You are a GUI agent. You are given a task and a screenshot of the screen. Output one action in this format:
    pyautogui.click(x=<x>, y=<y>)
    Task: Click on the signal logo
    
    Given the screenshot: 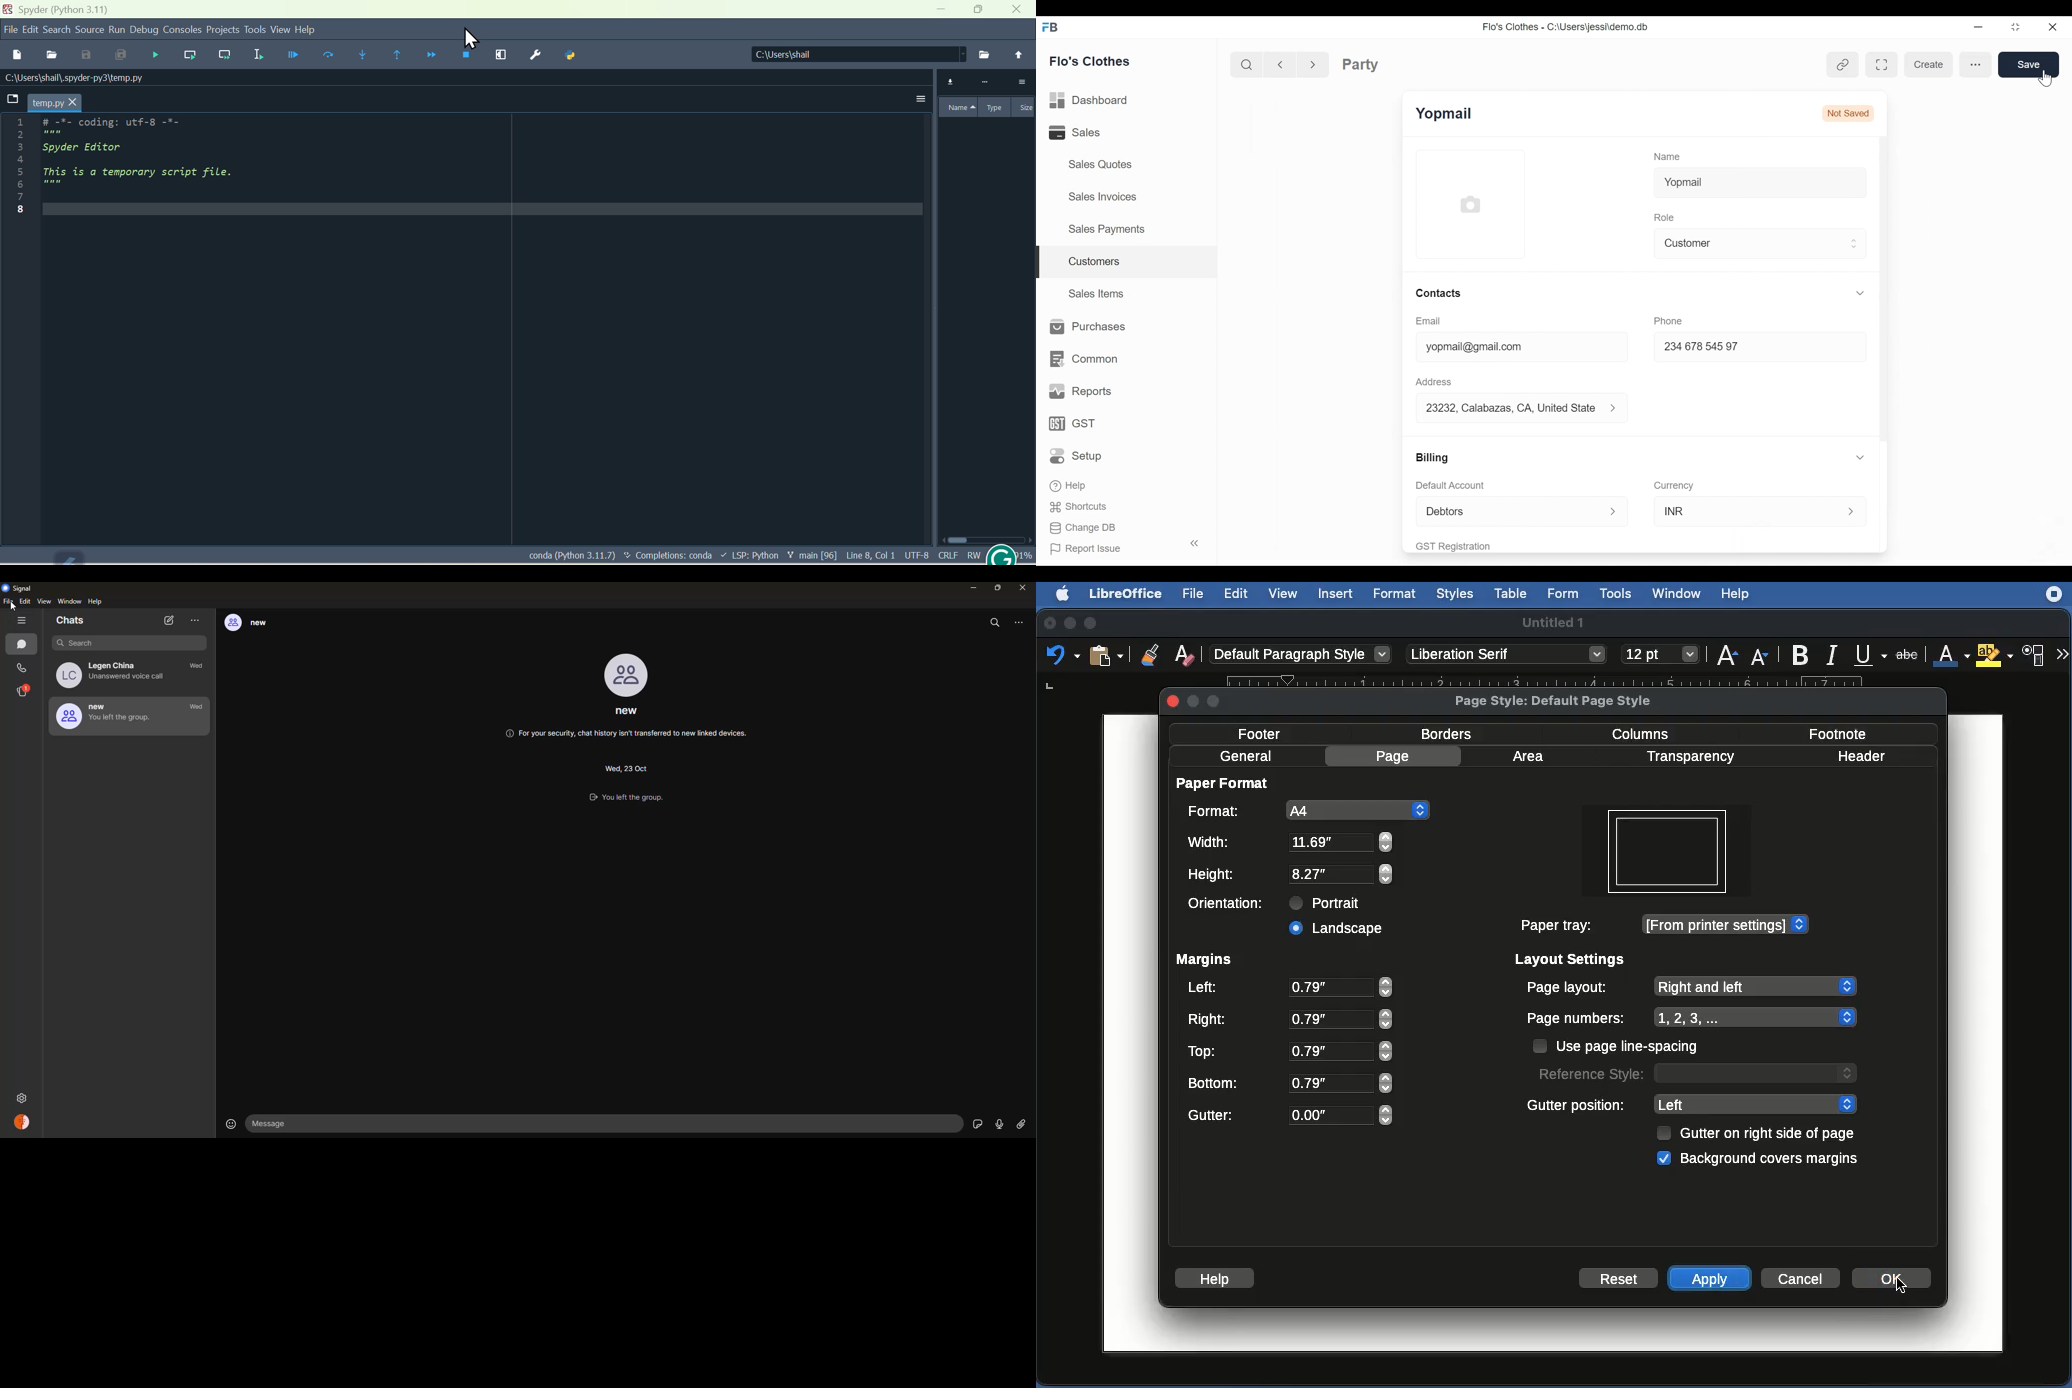 What is the action you would take?
    pyautogui.click(x=20, y=588)
    